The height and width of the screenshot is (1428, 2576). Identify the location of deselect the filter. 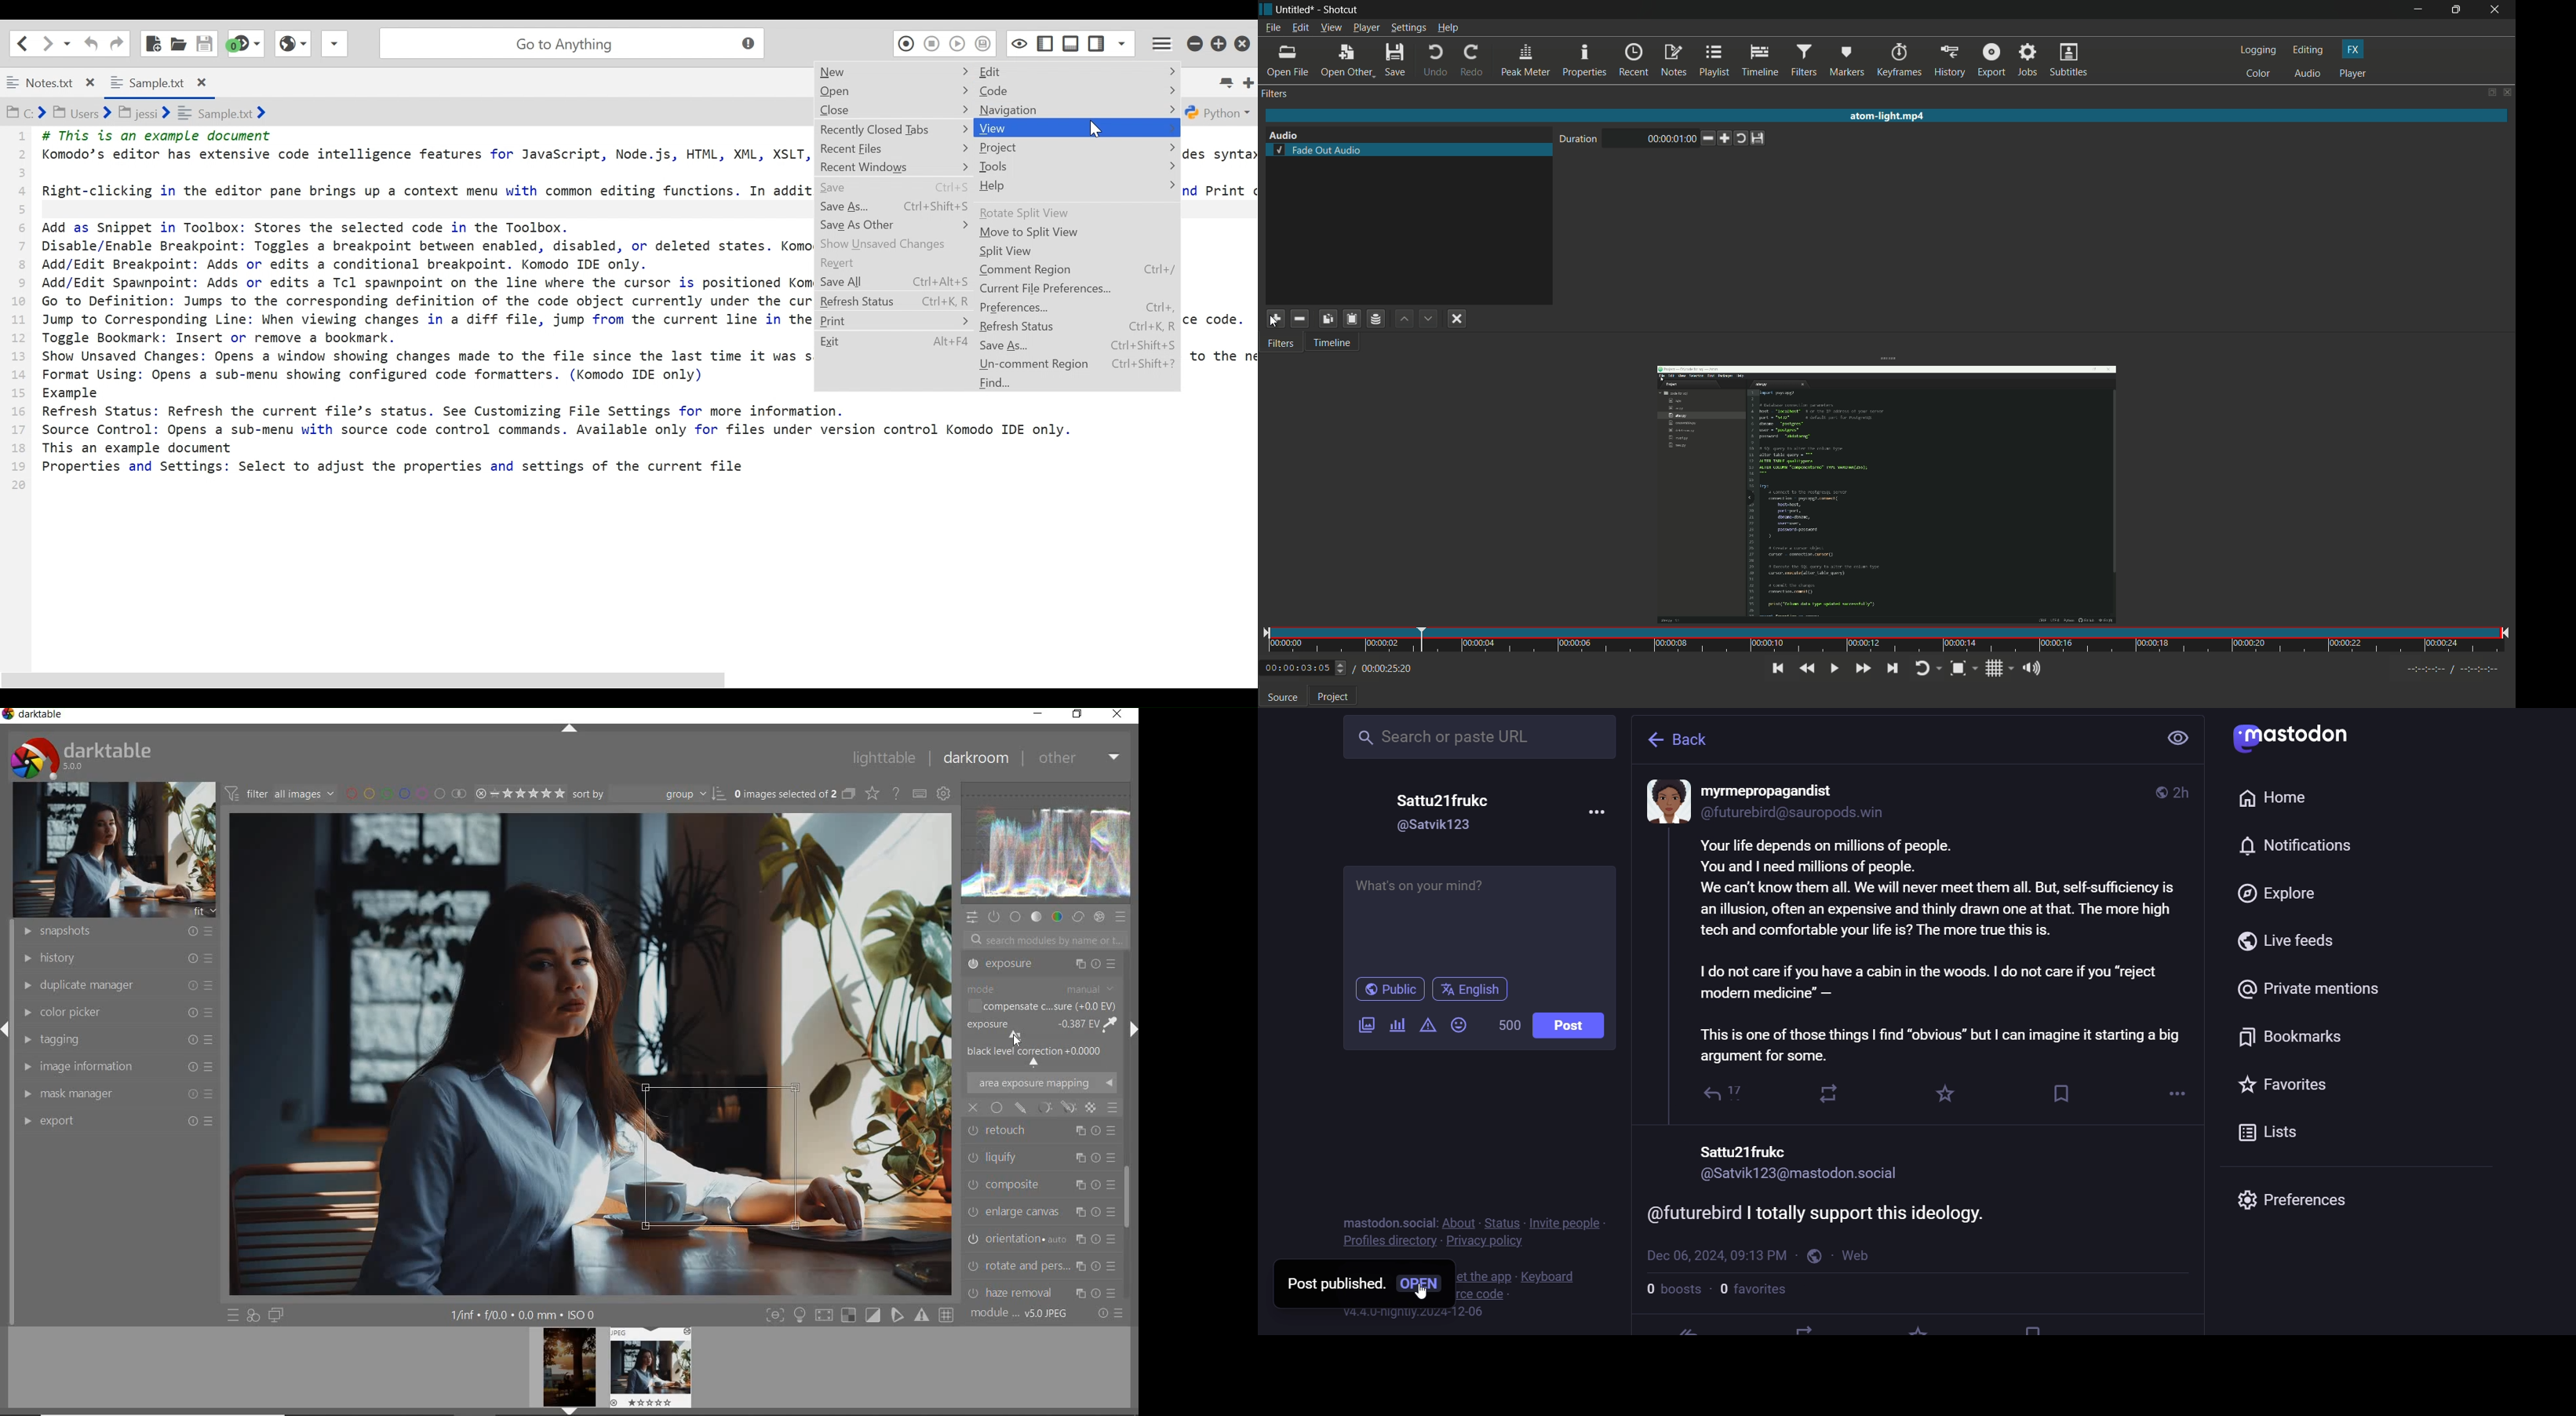
(1457, 320).